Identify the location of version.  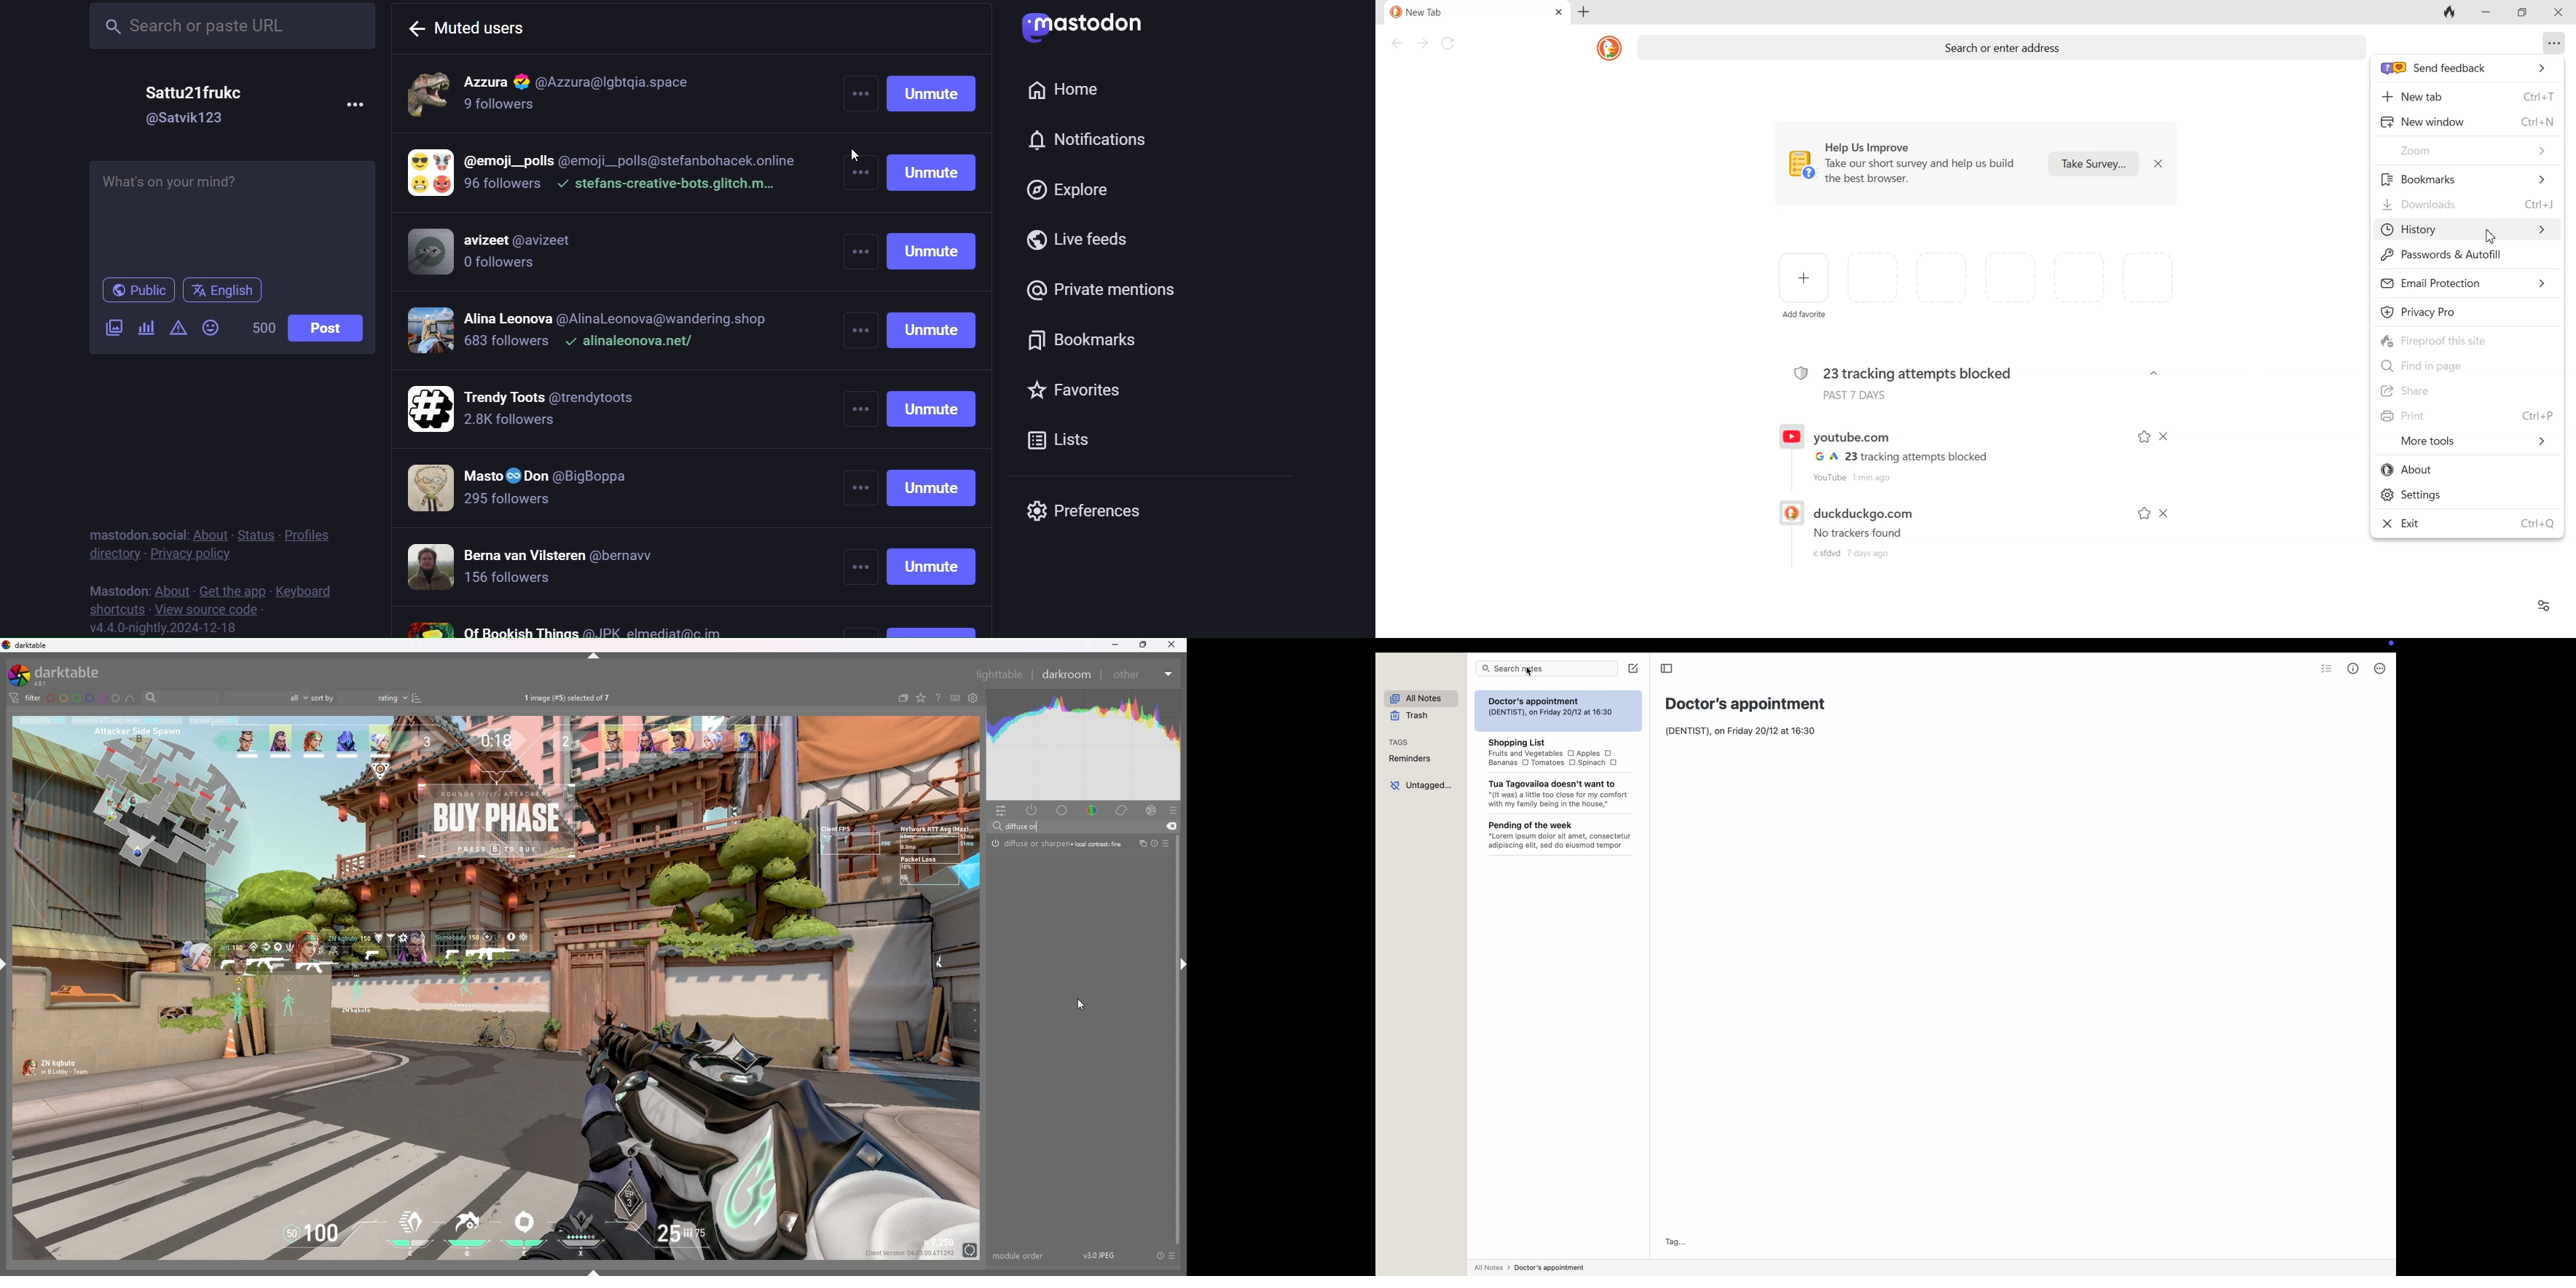
(1103, 1255).